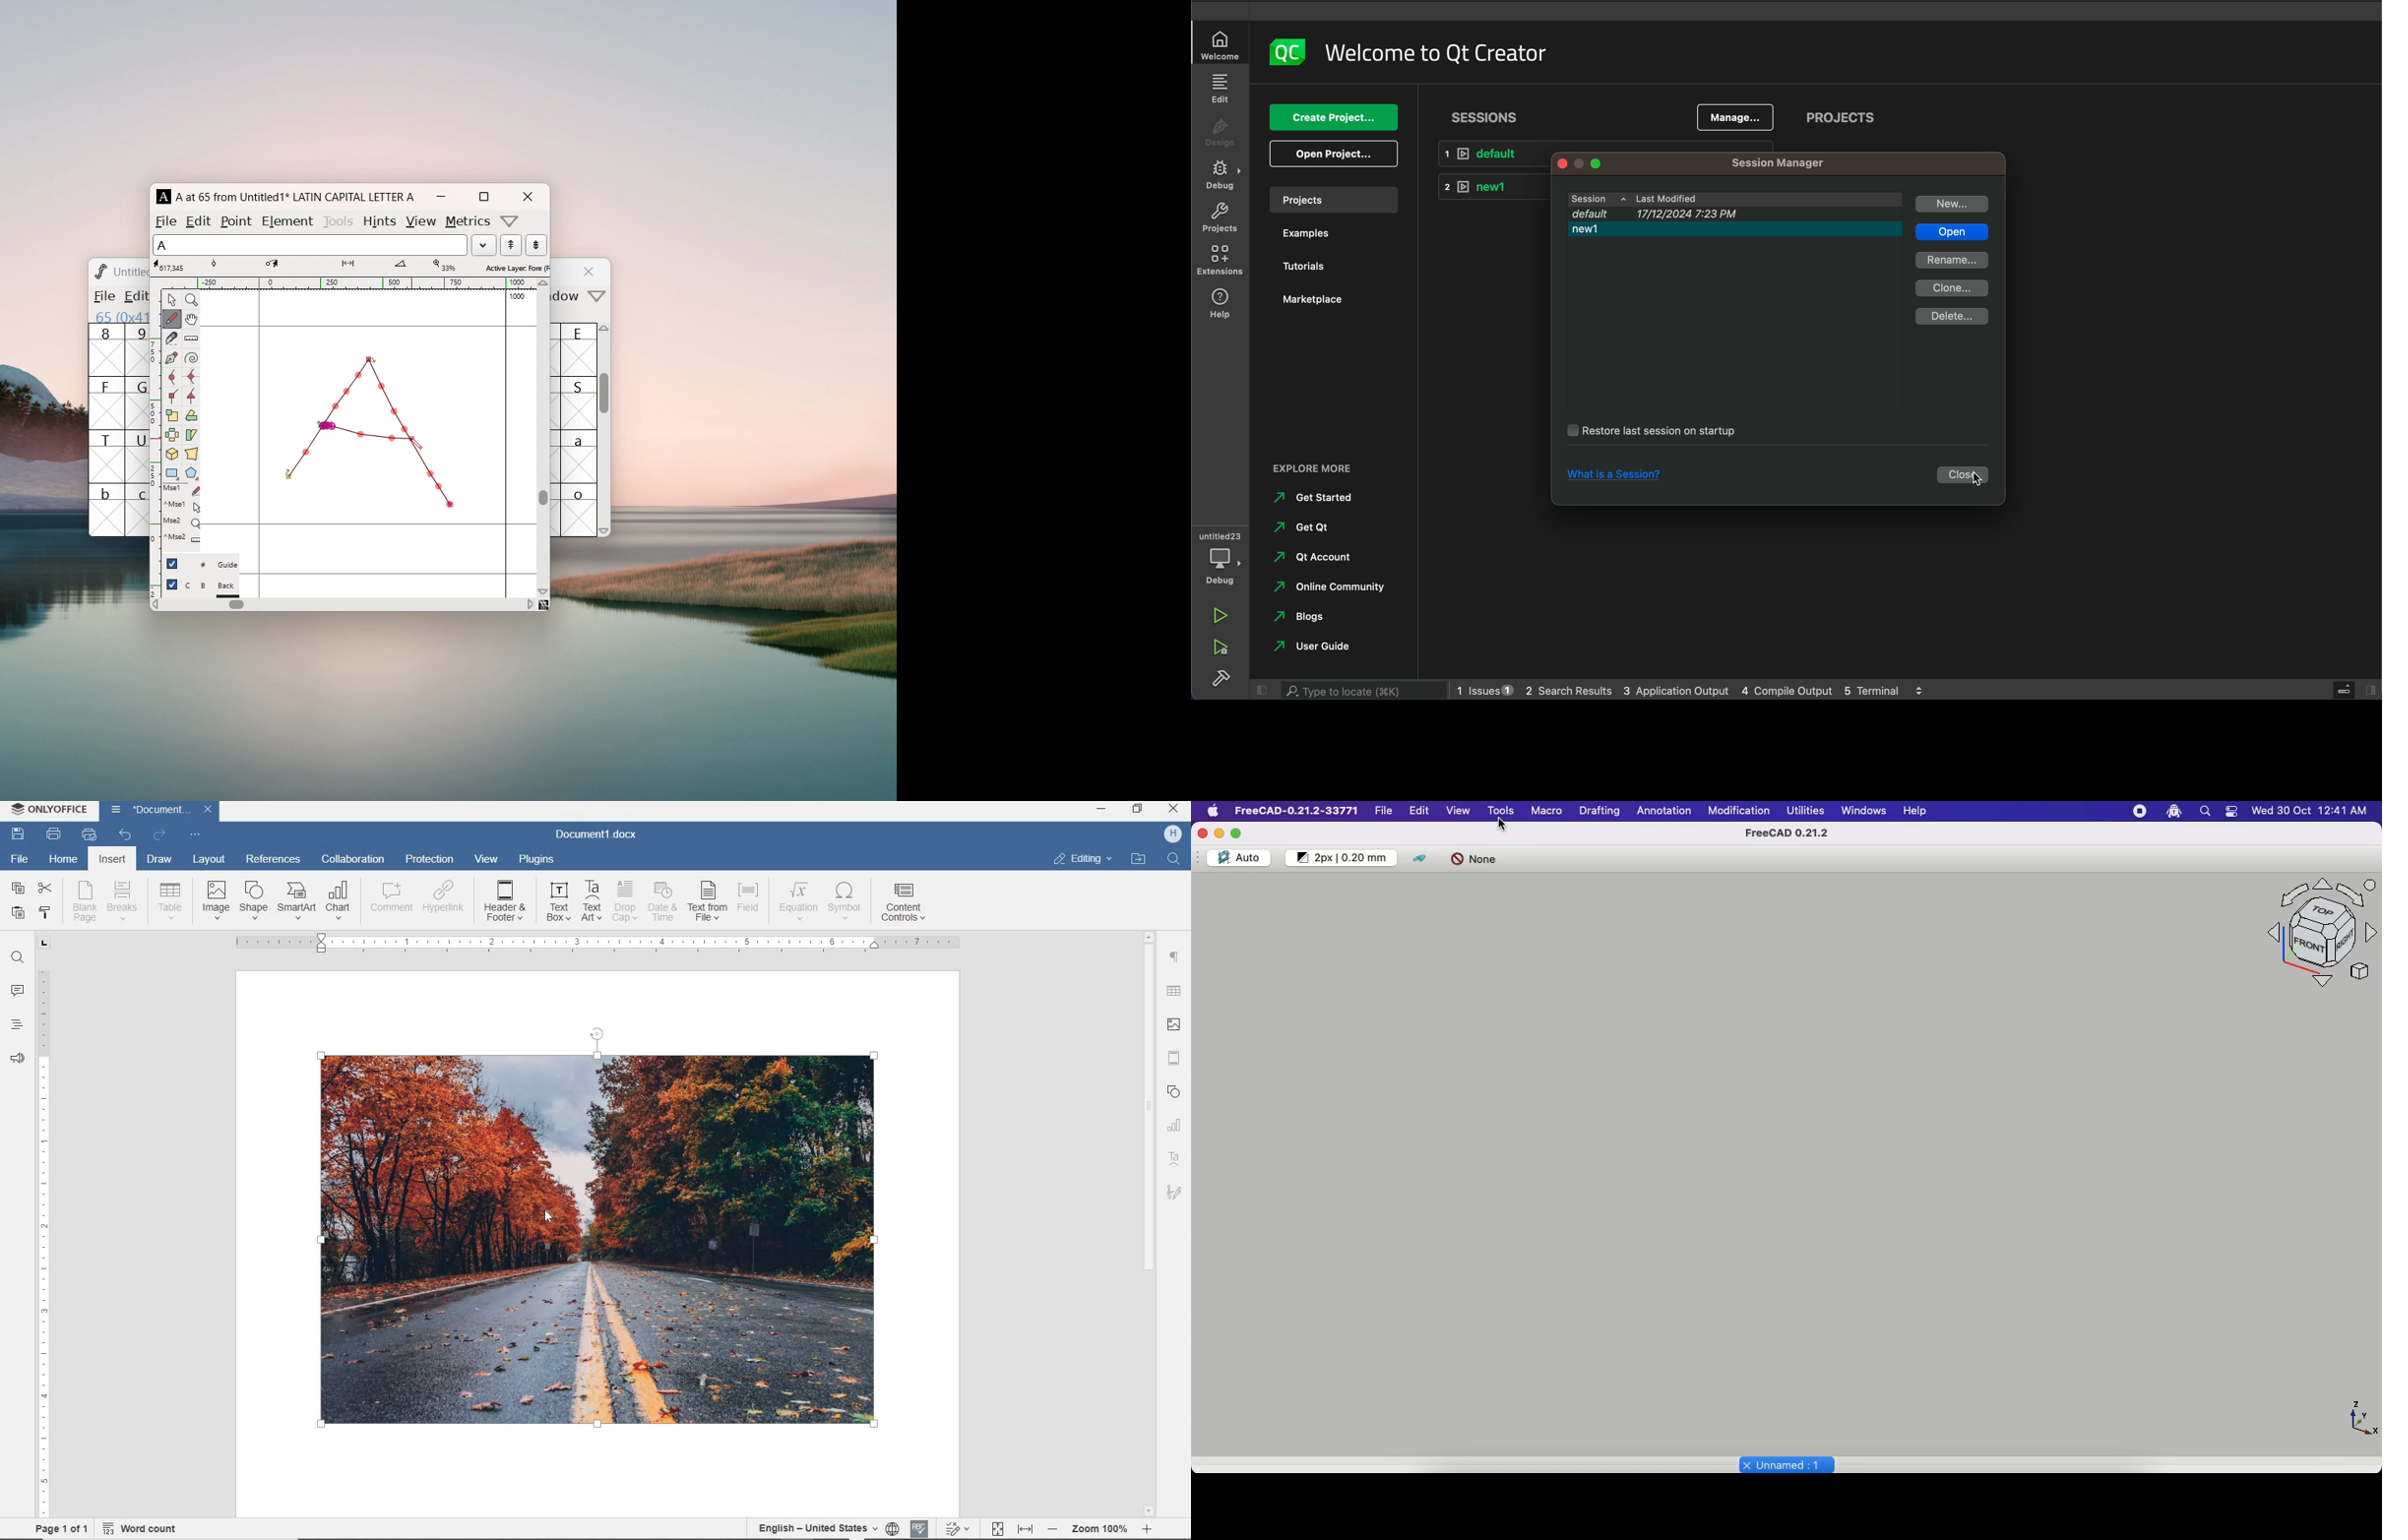  I want to click on image added from an URL., so click(598, 1253).